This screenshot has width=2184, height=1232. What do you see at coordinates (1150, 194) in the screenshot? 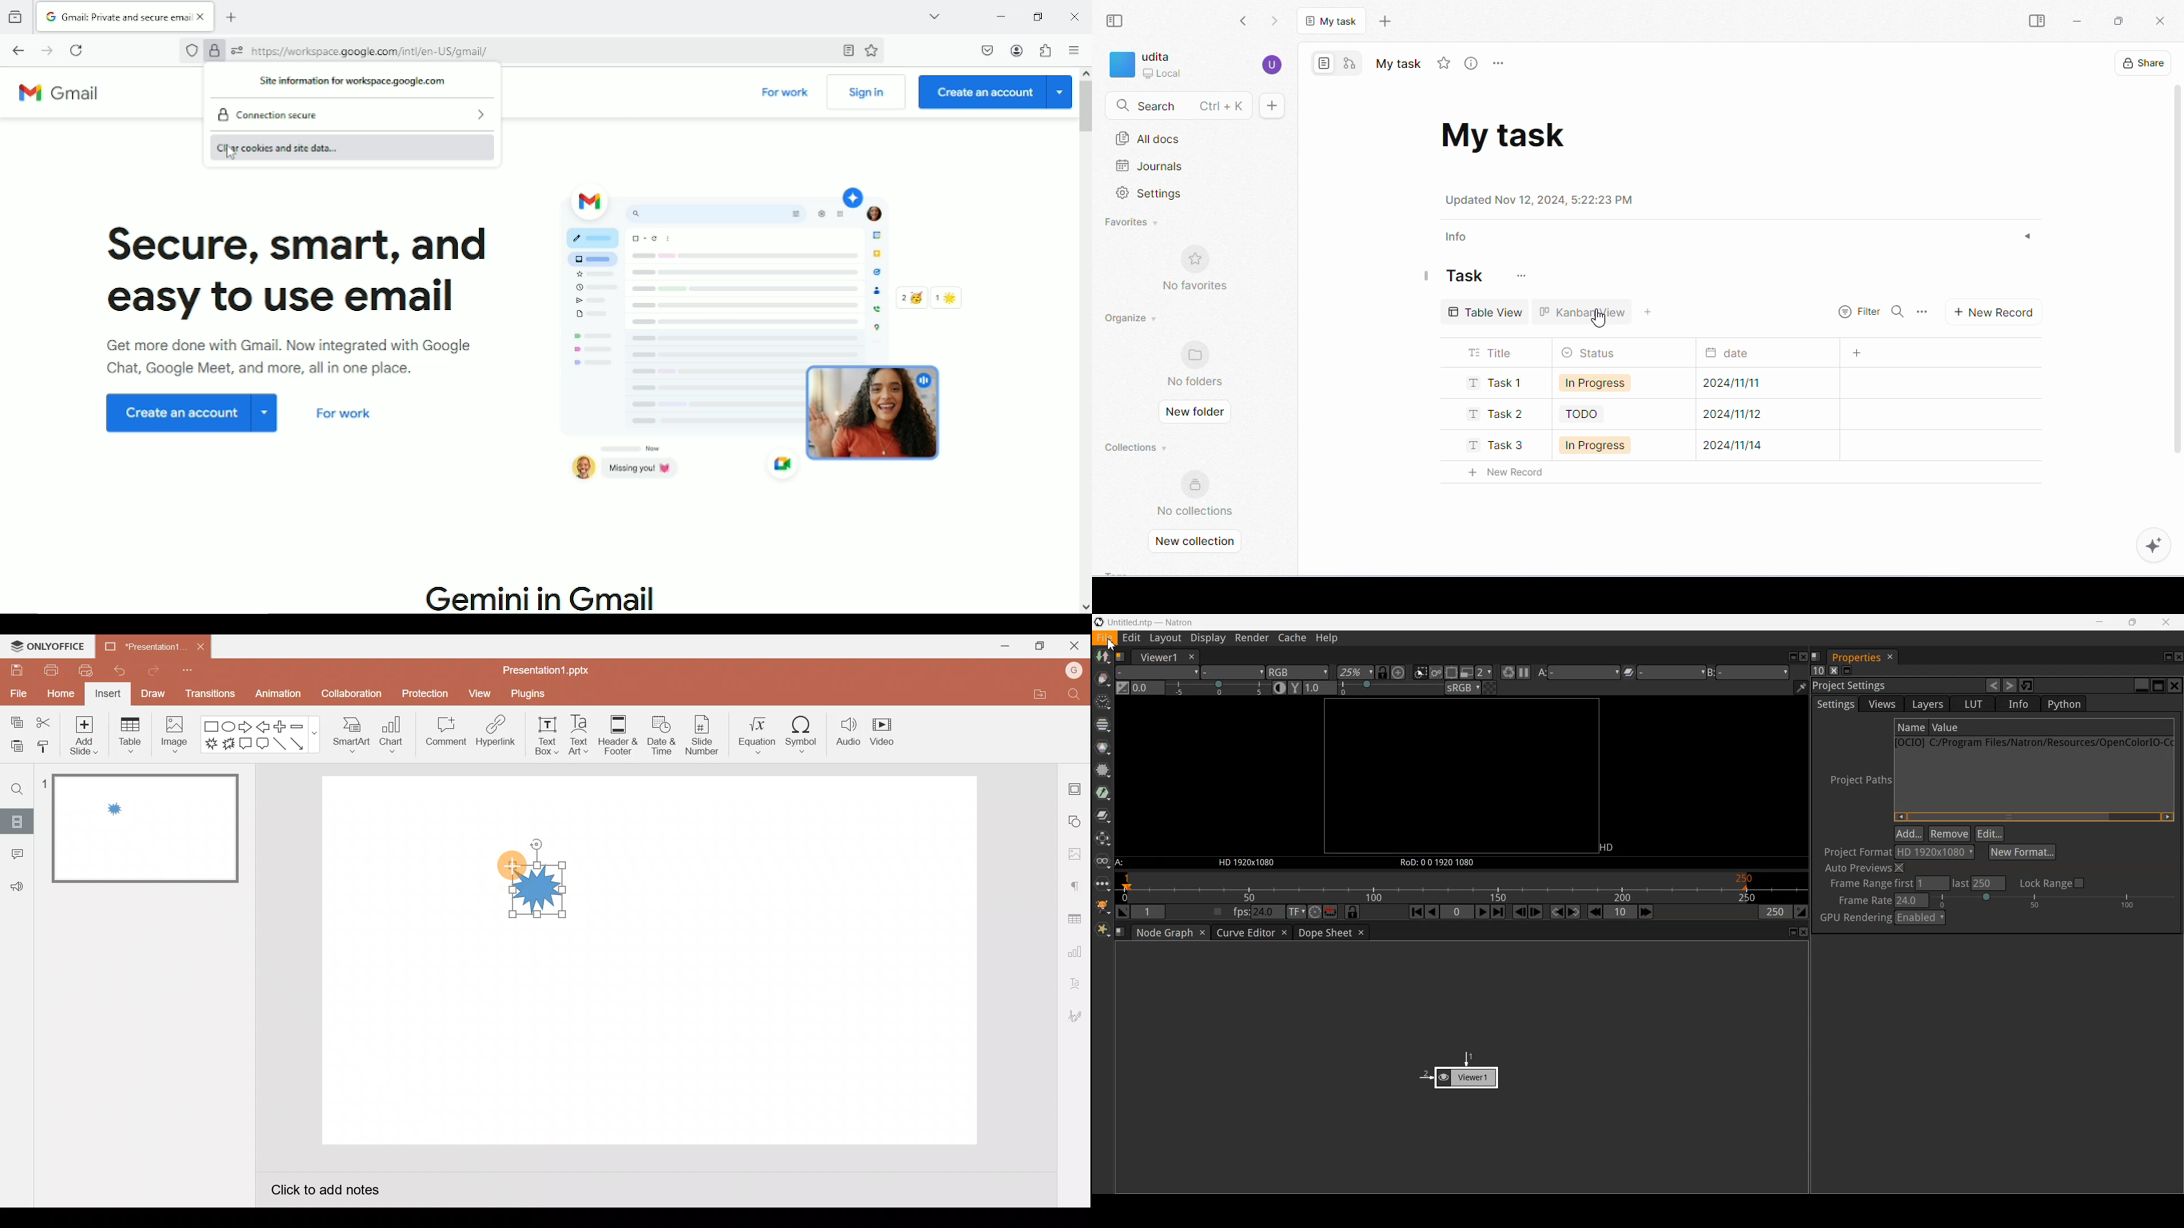
I see `settings` at bounding box center [1150, 194].